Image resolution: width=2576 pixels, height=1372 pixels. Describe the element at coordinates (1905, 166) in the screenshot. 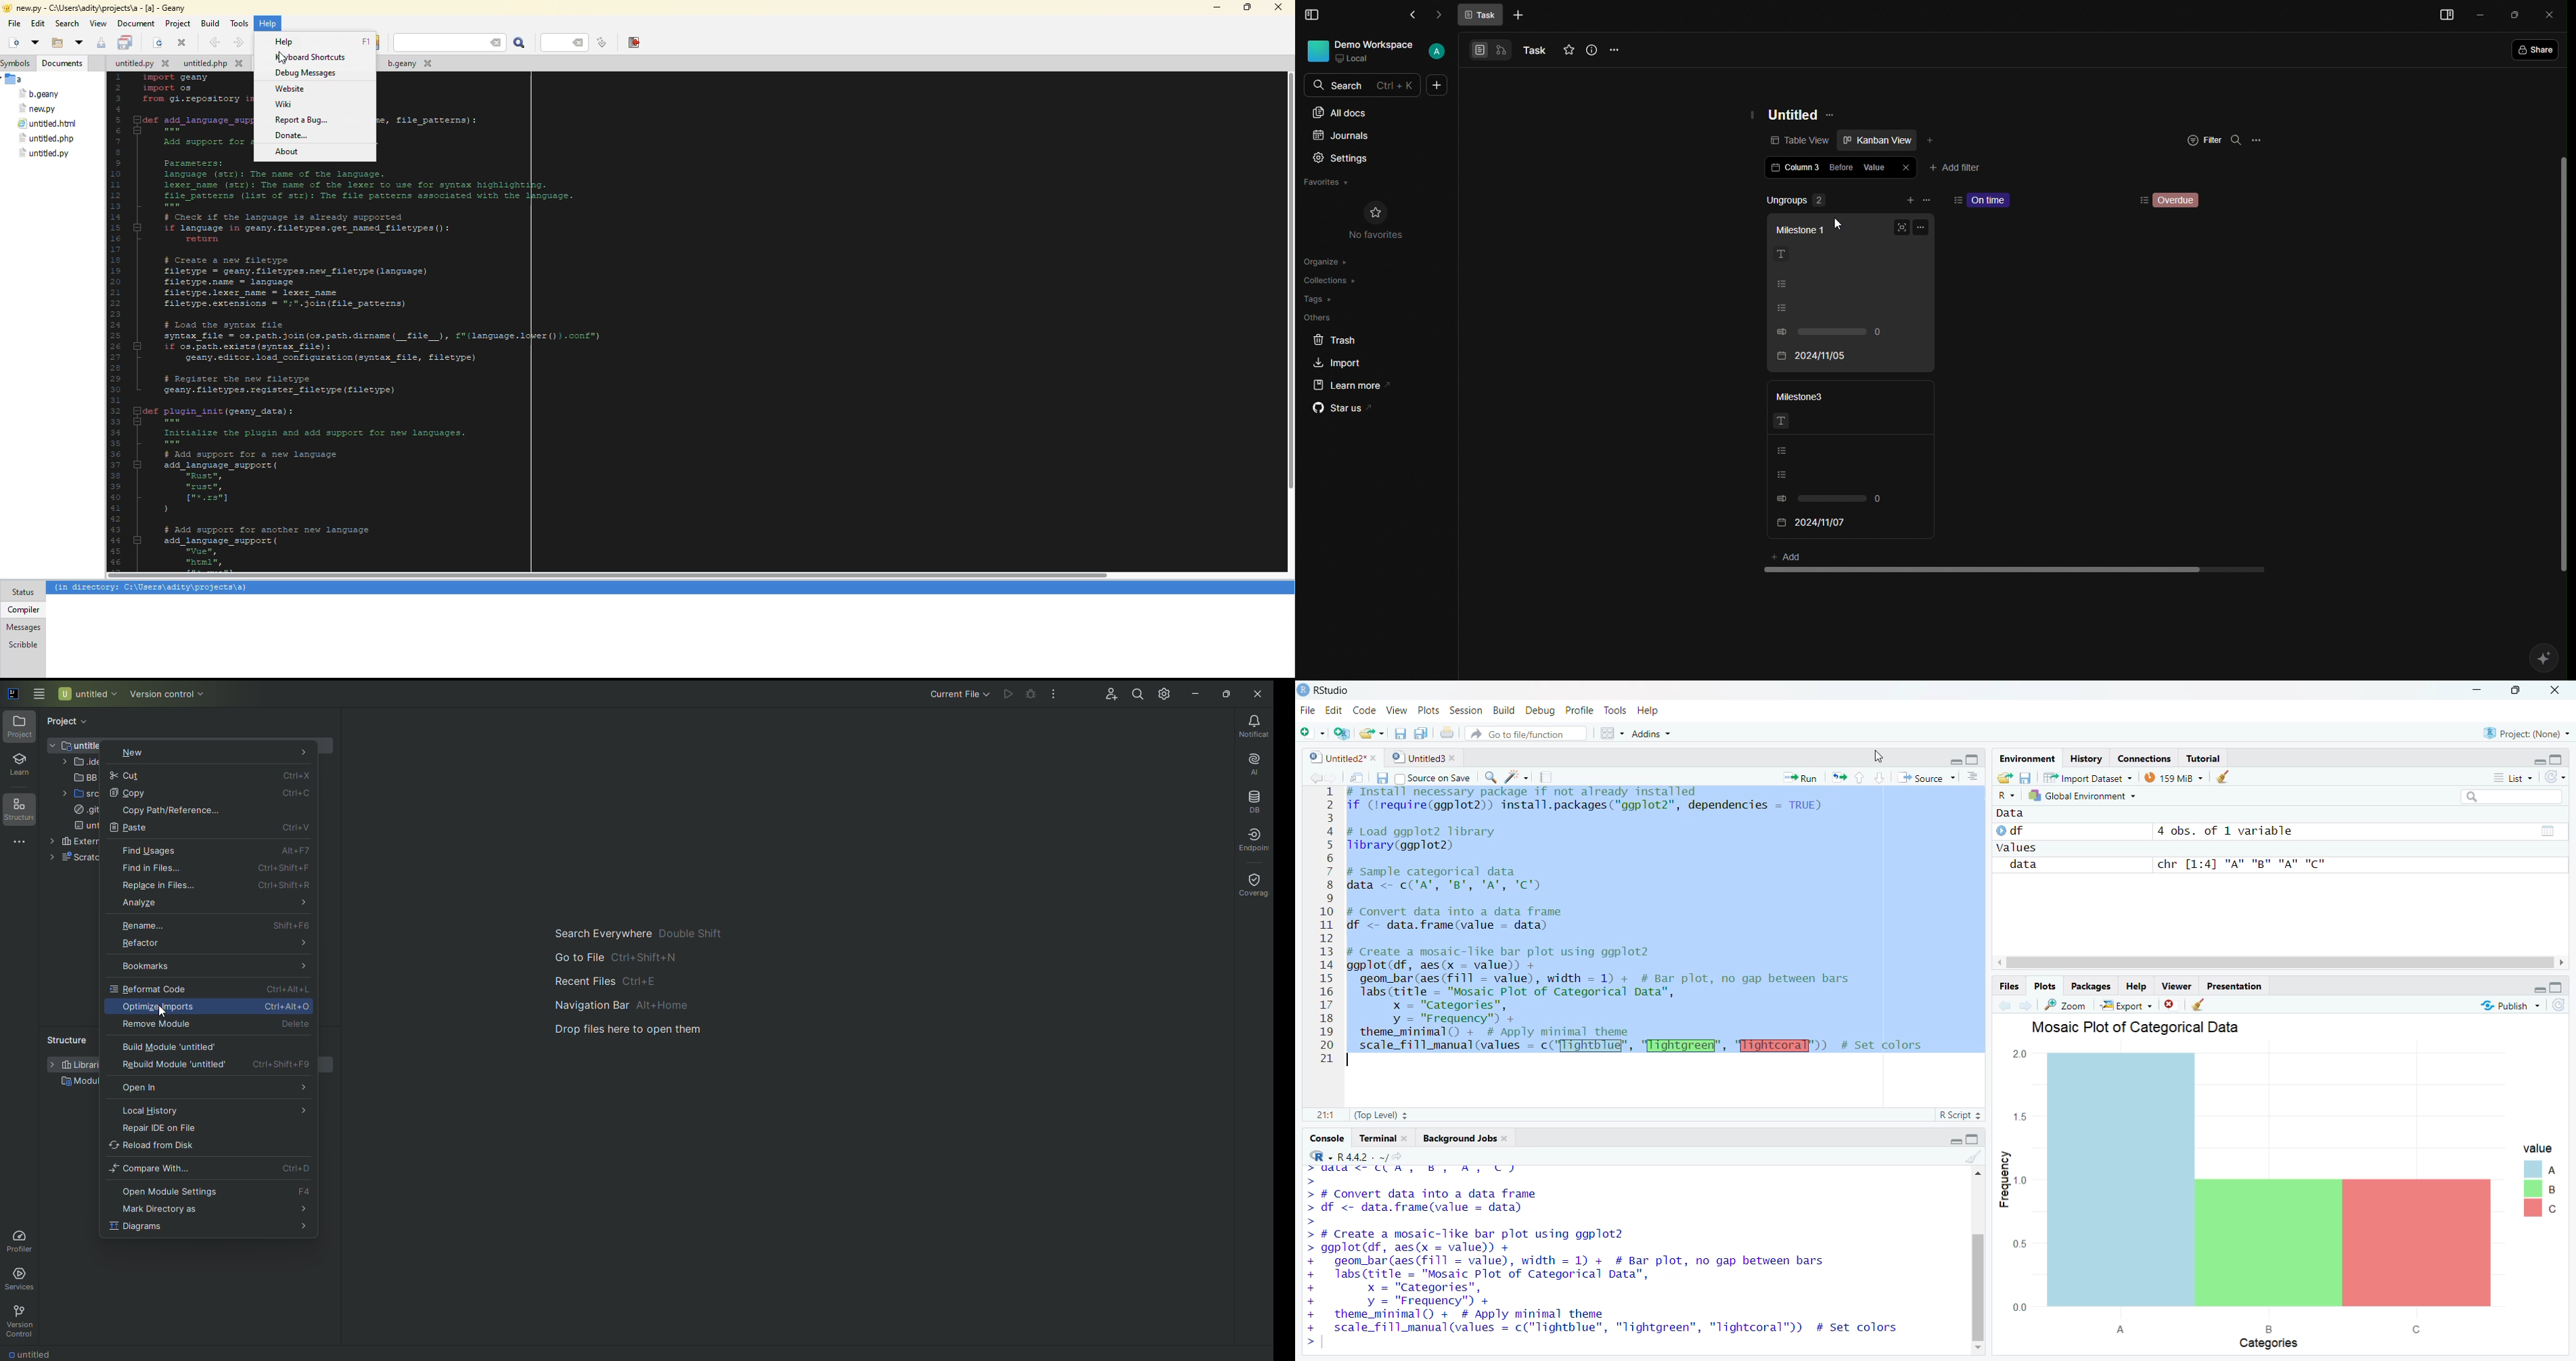

I see `Close` at that location.